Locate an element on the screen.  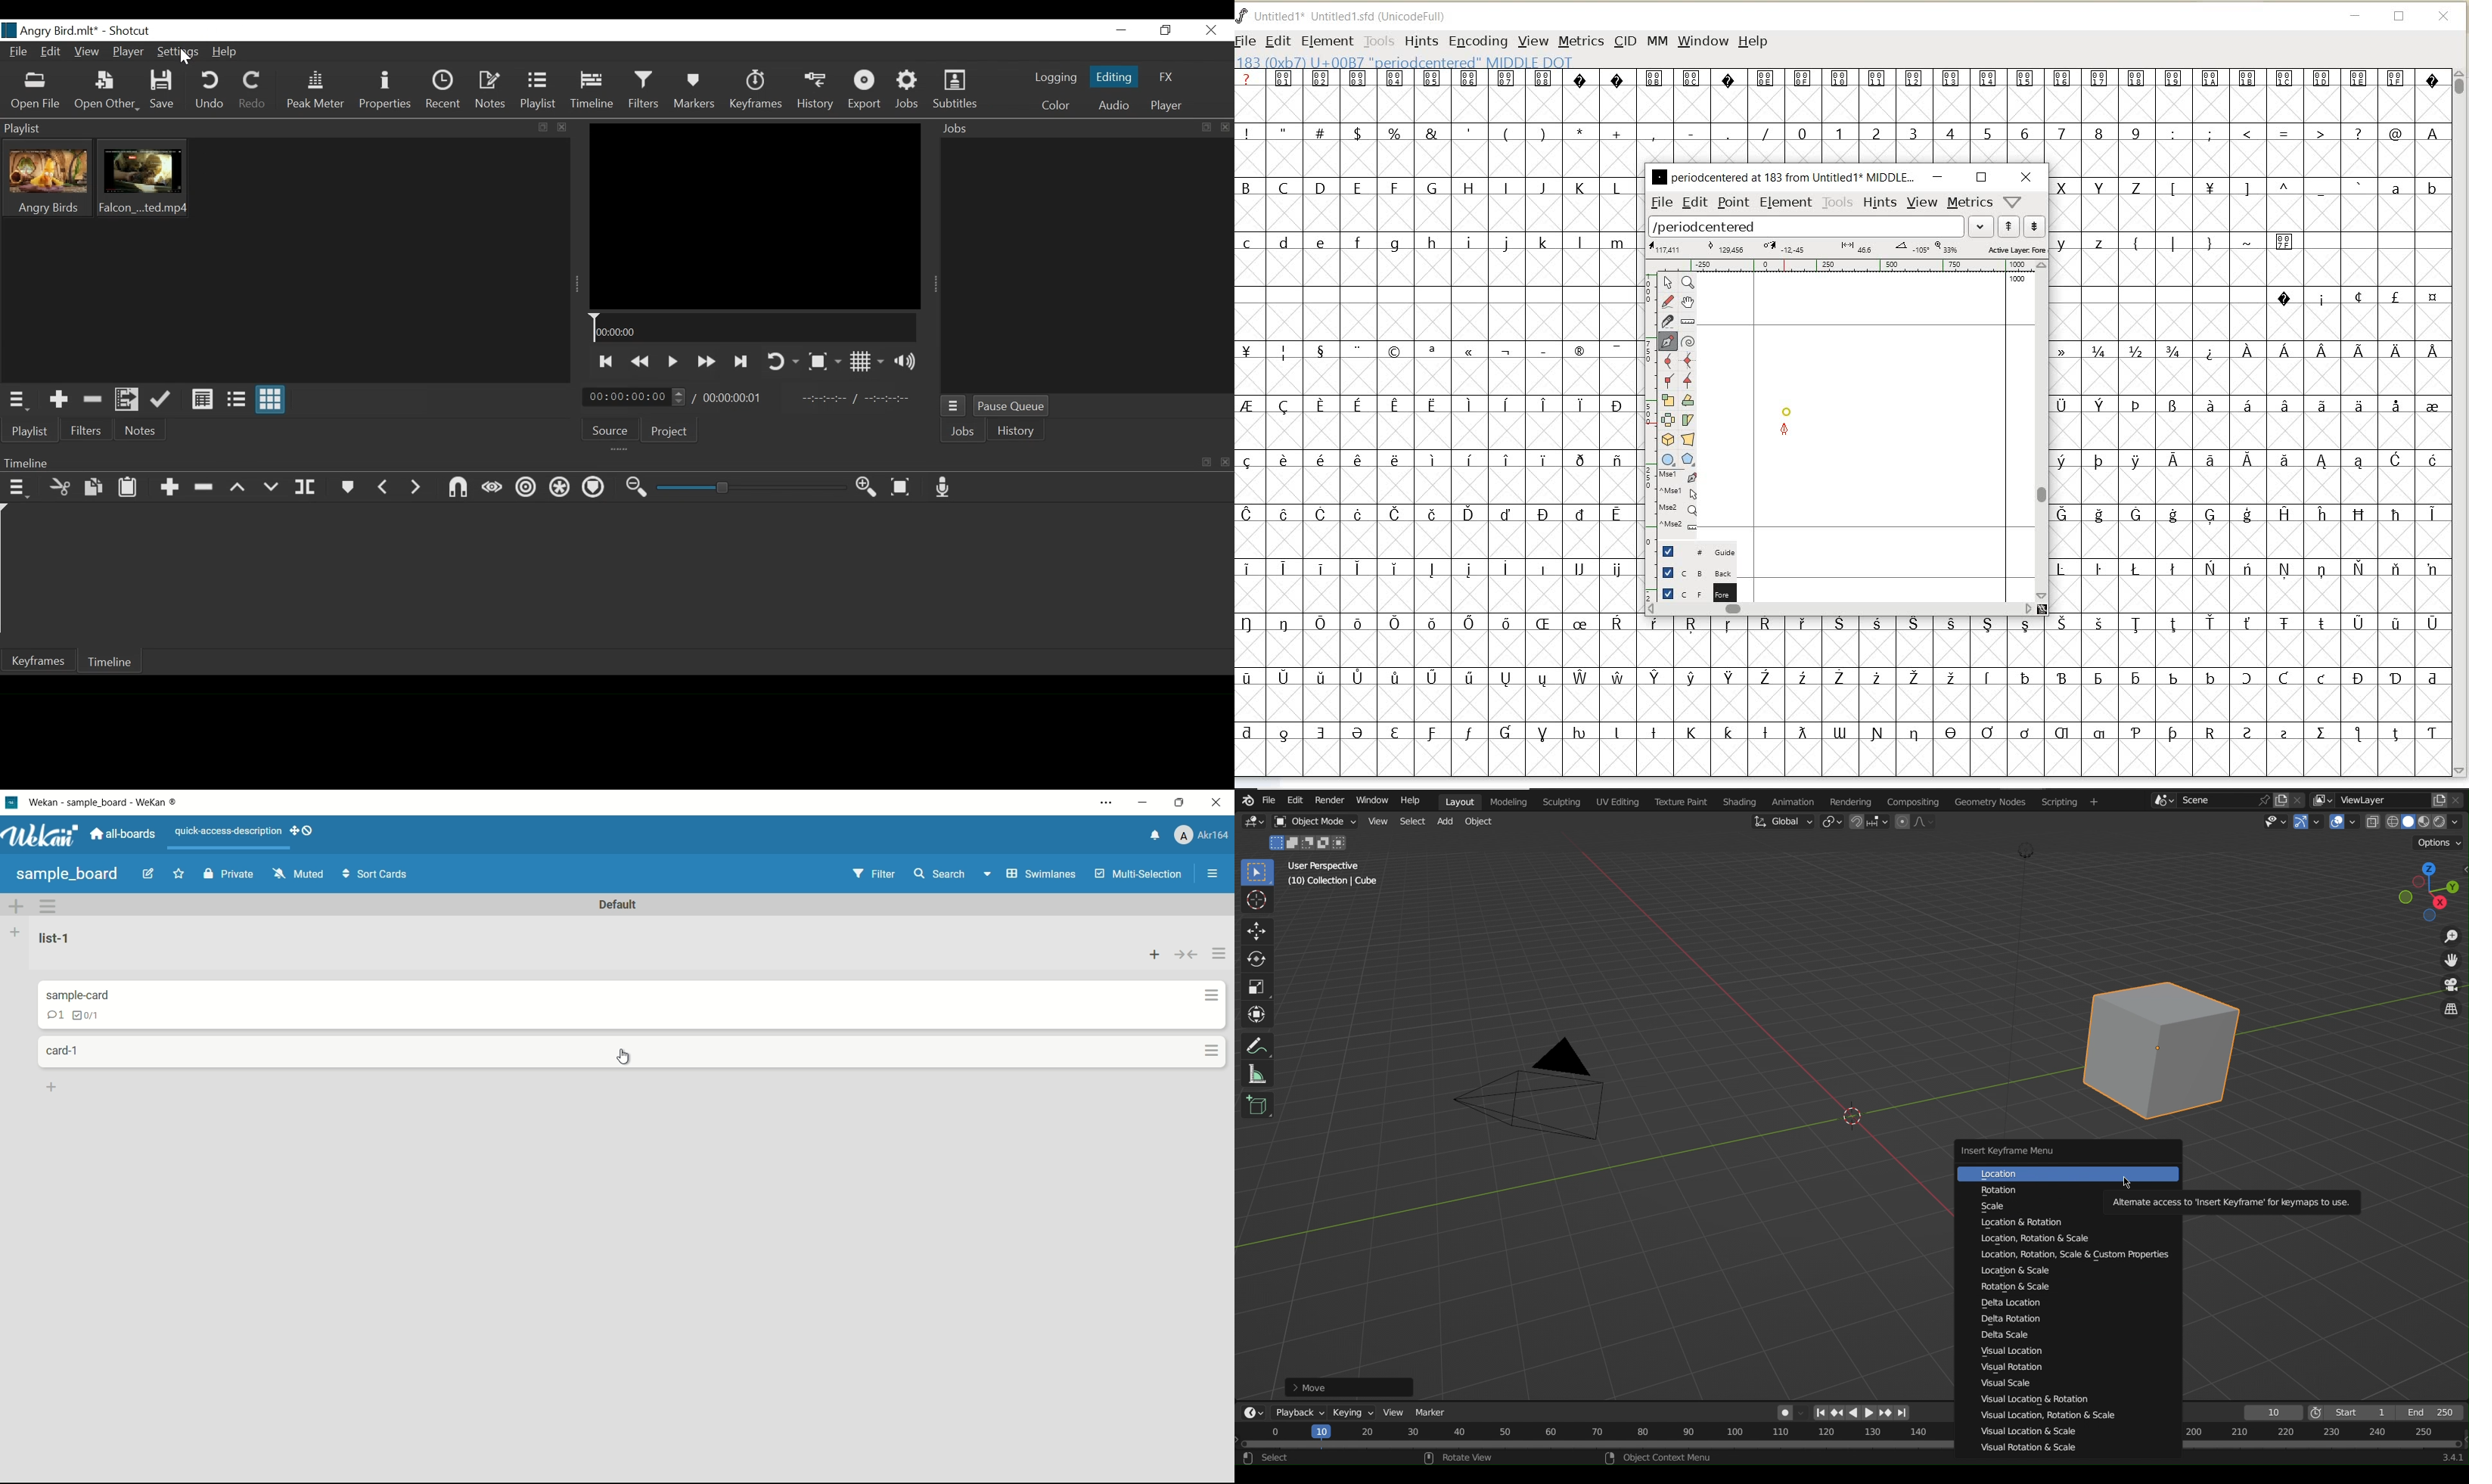
Redo is located at coordinates (253, 92).